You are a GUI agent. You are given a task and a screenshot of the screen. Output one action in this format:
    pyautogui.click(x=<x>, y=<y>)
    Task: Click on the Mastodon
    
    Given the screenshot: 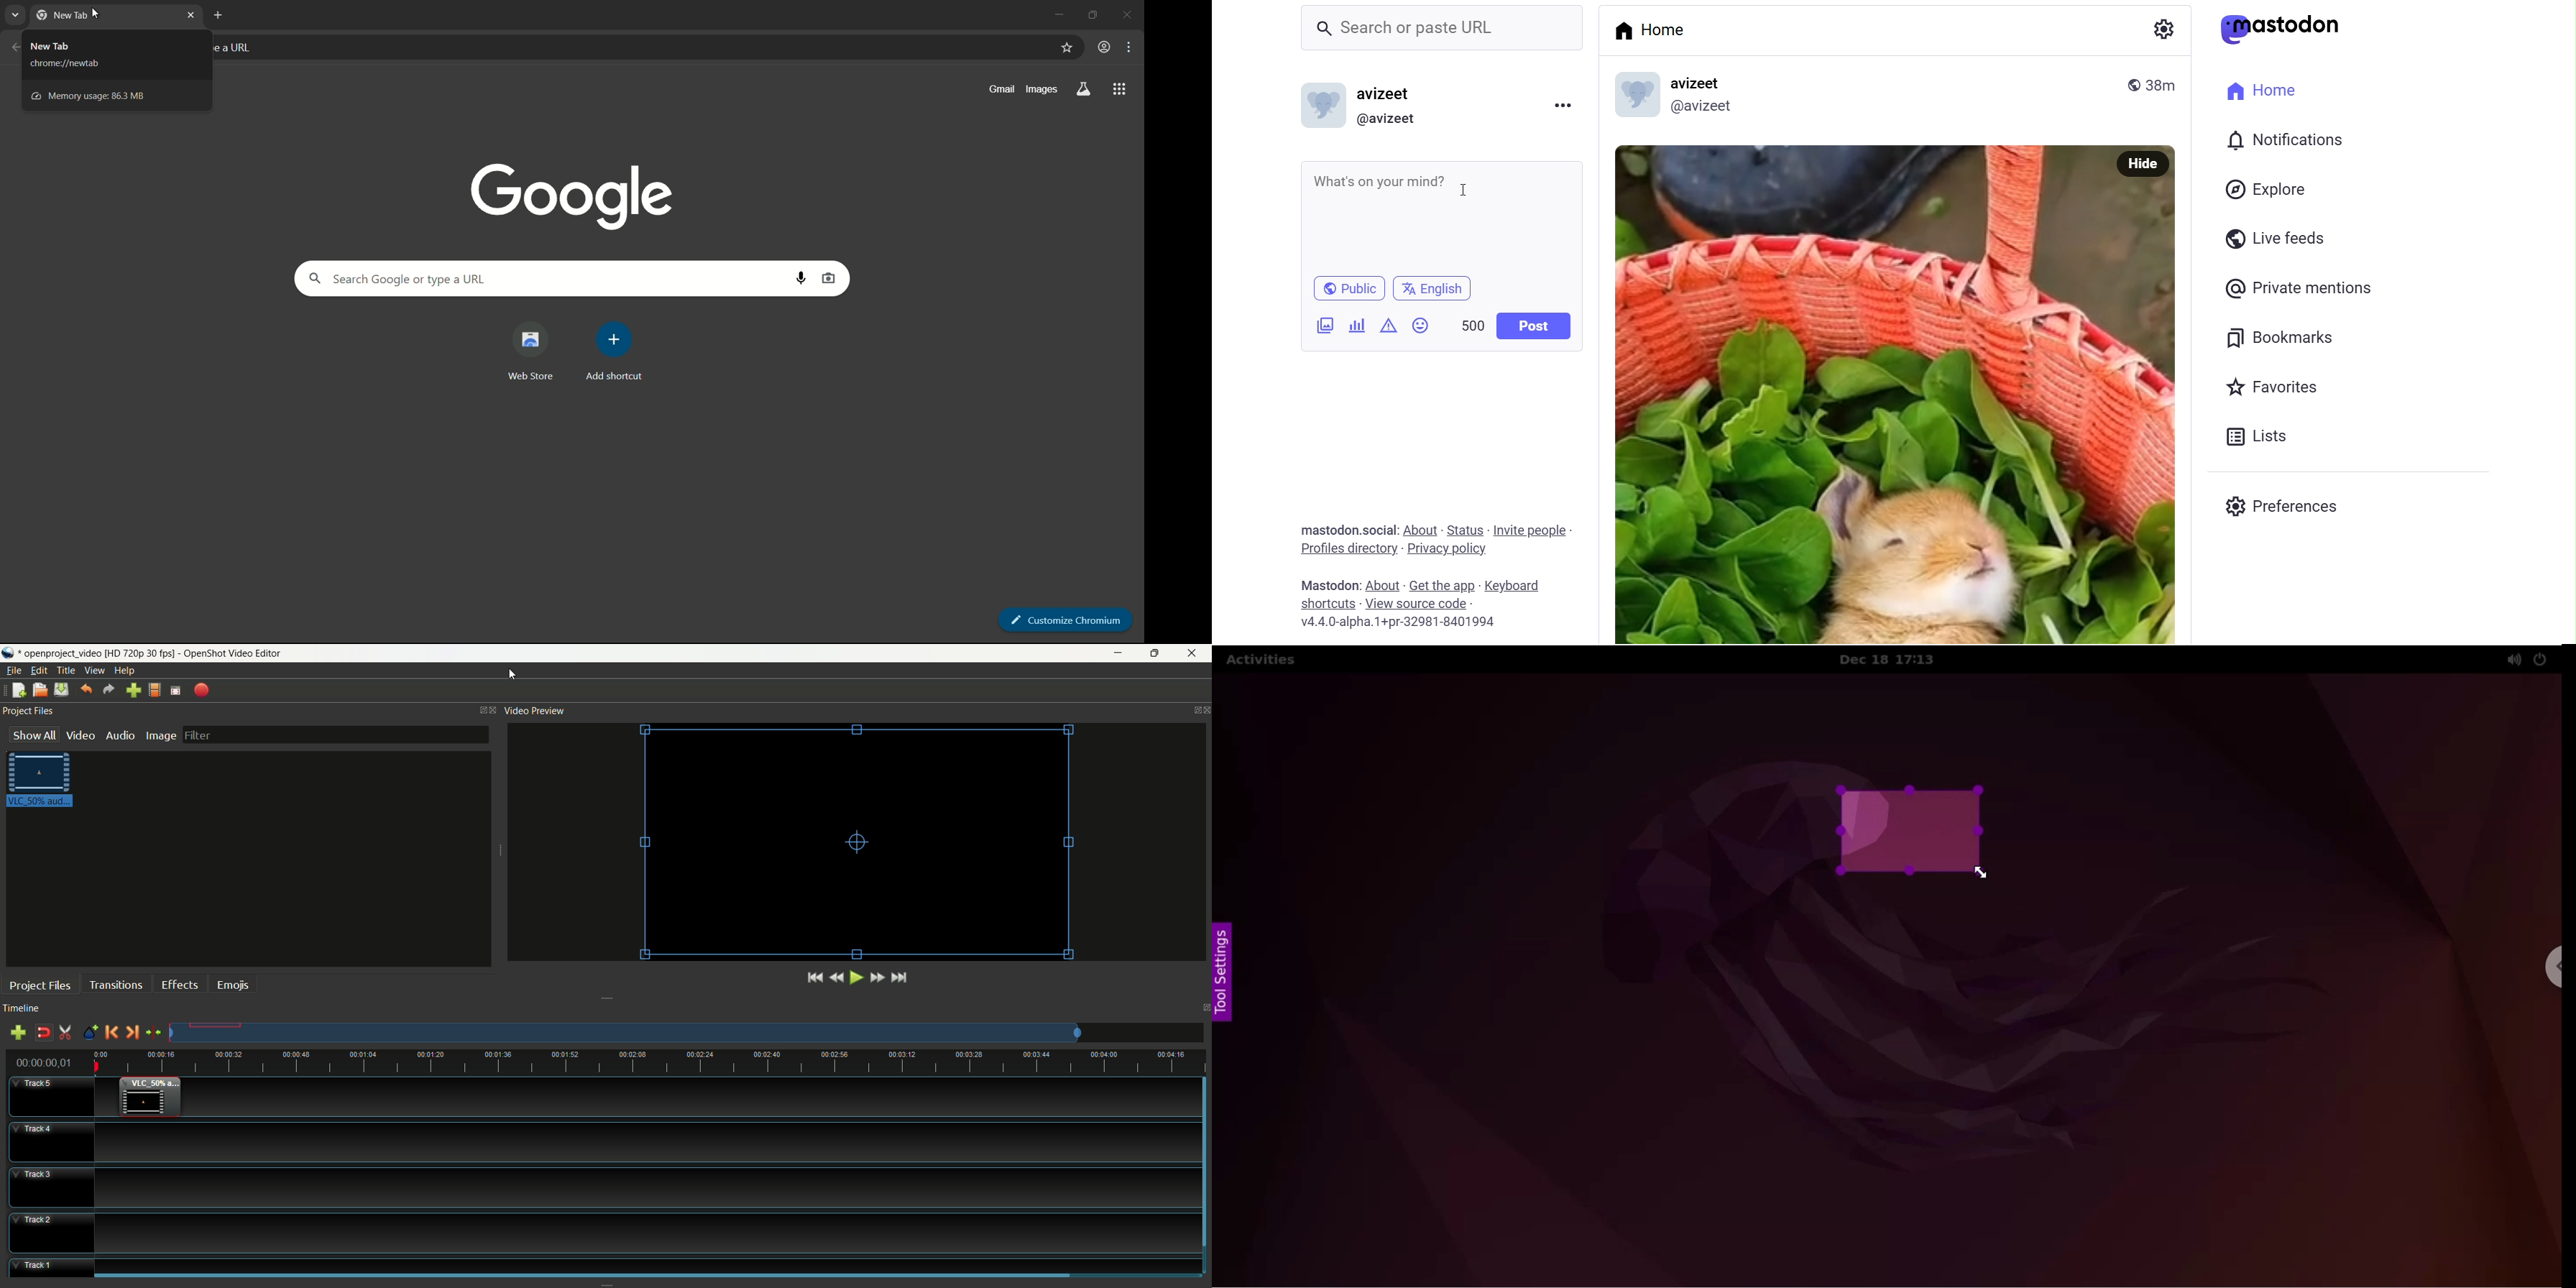 What is the action you would take?
    pyautogui.click(x=1328, y=586)
    